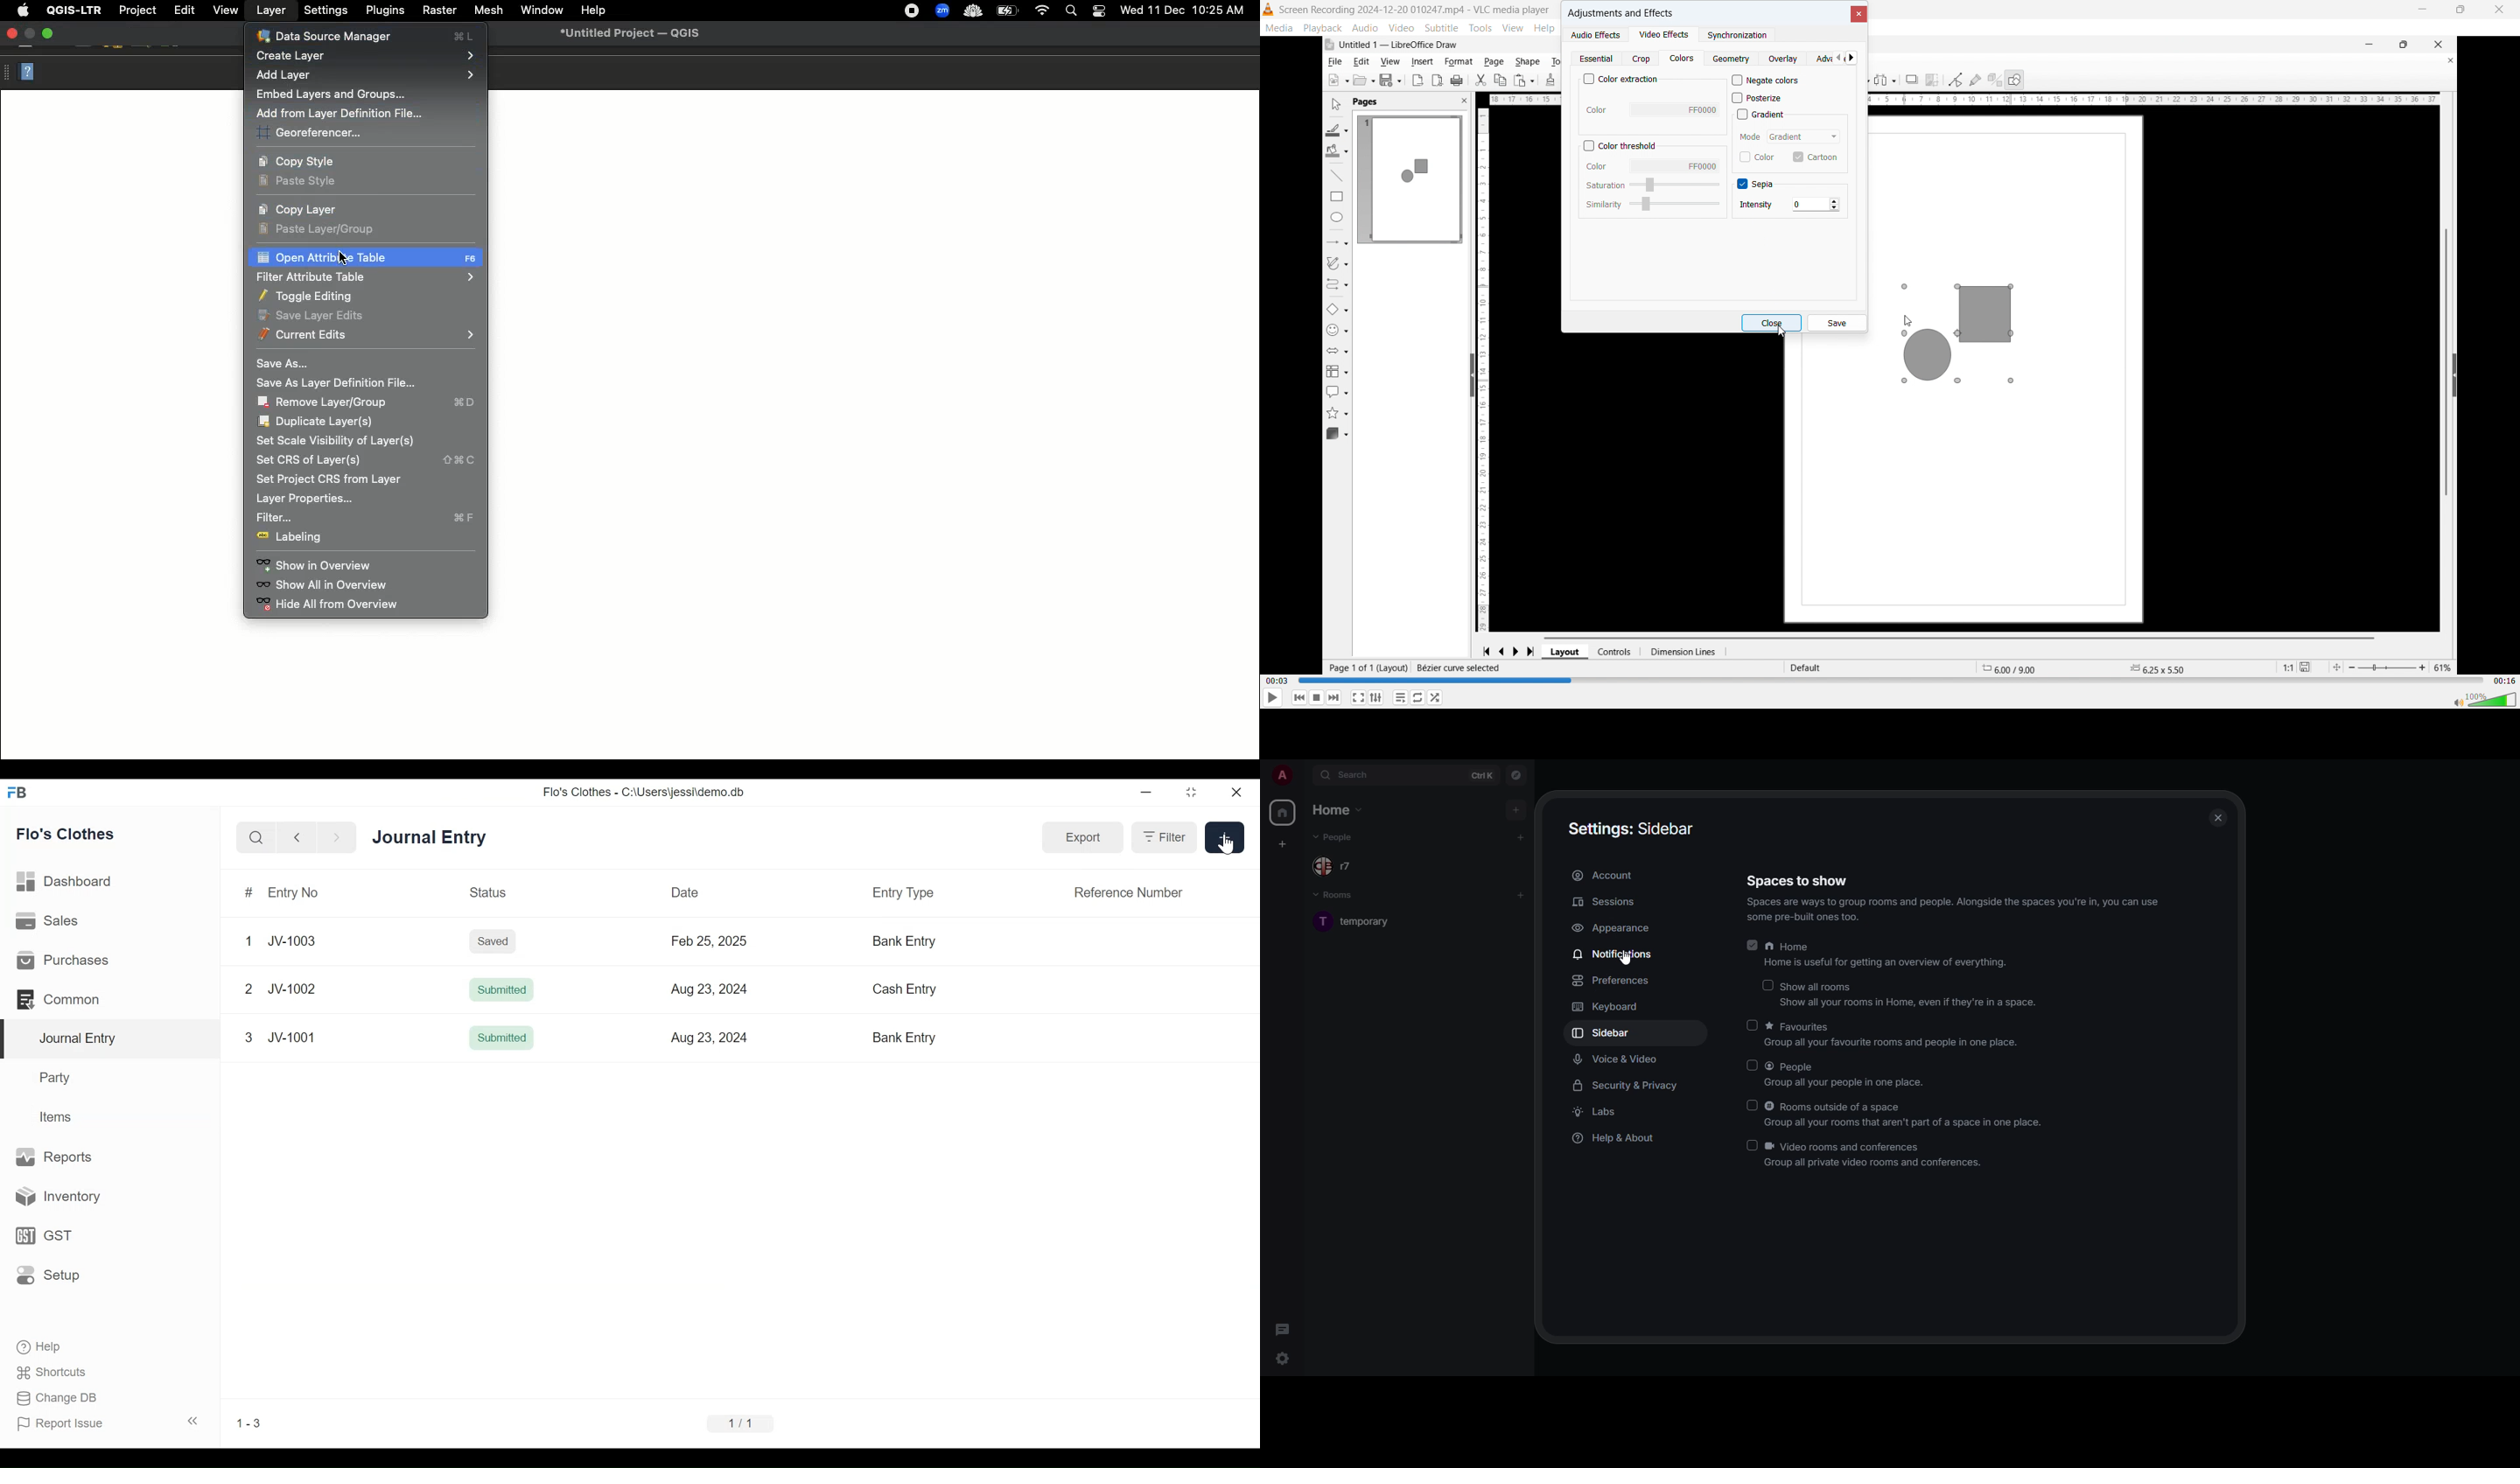 Image resolution: width=2520 pixels, height=1484 pixels. What do you see at coordinates (1298, 697) in the screenshot?
I see `Backward or previous media ` at bounding box center [1298, 697].